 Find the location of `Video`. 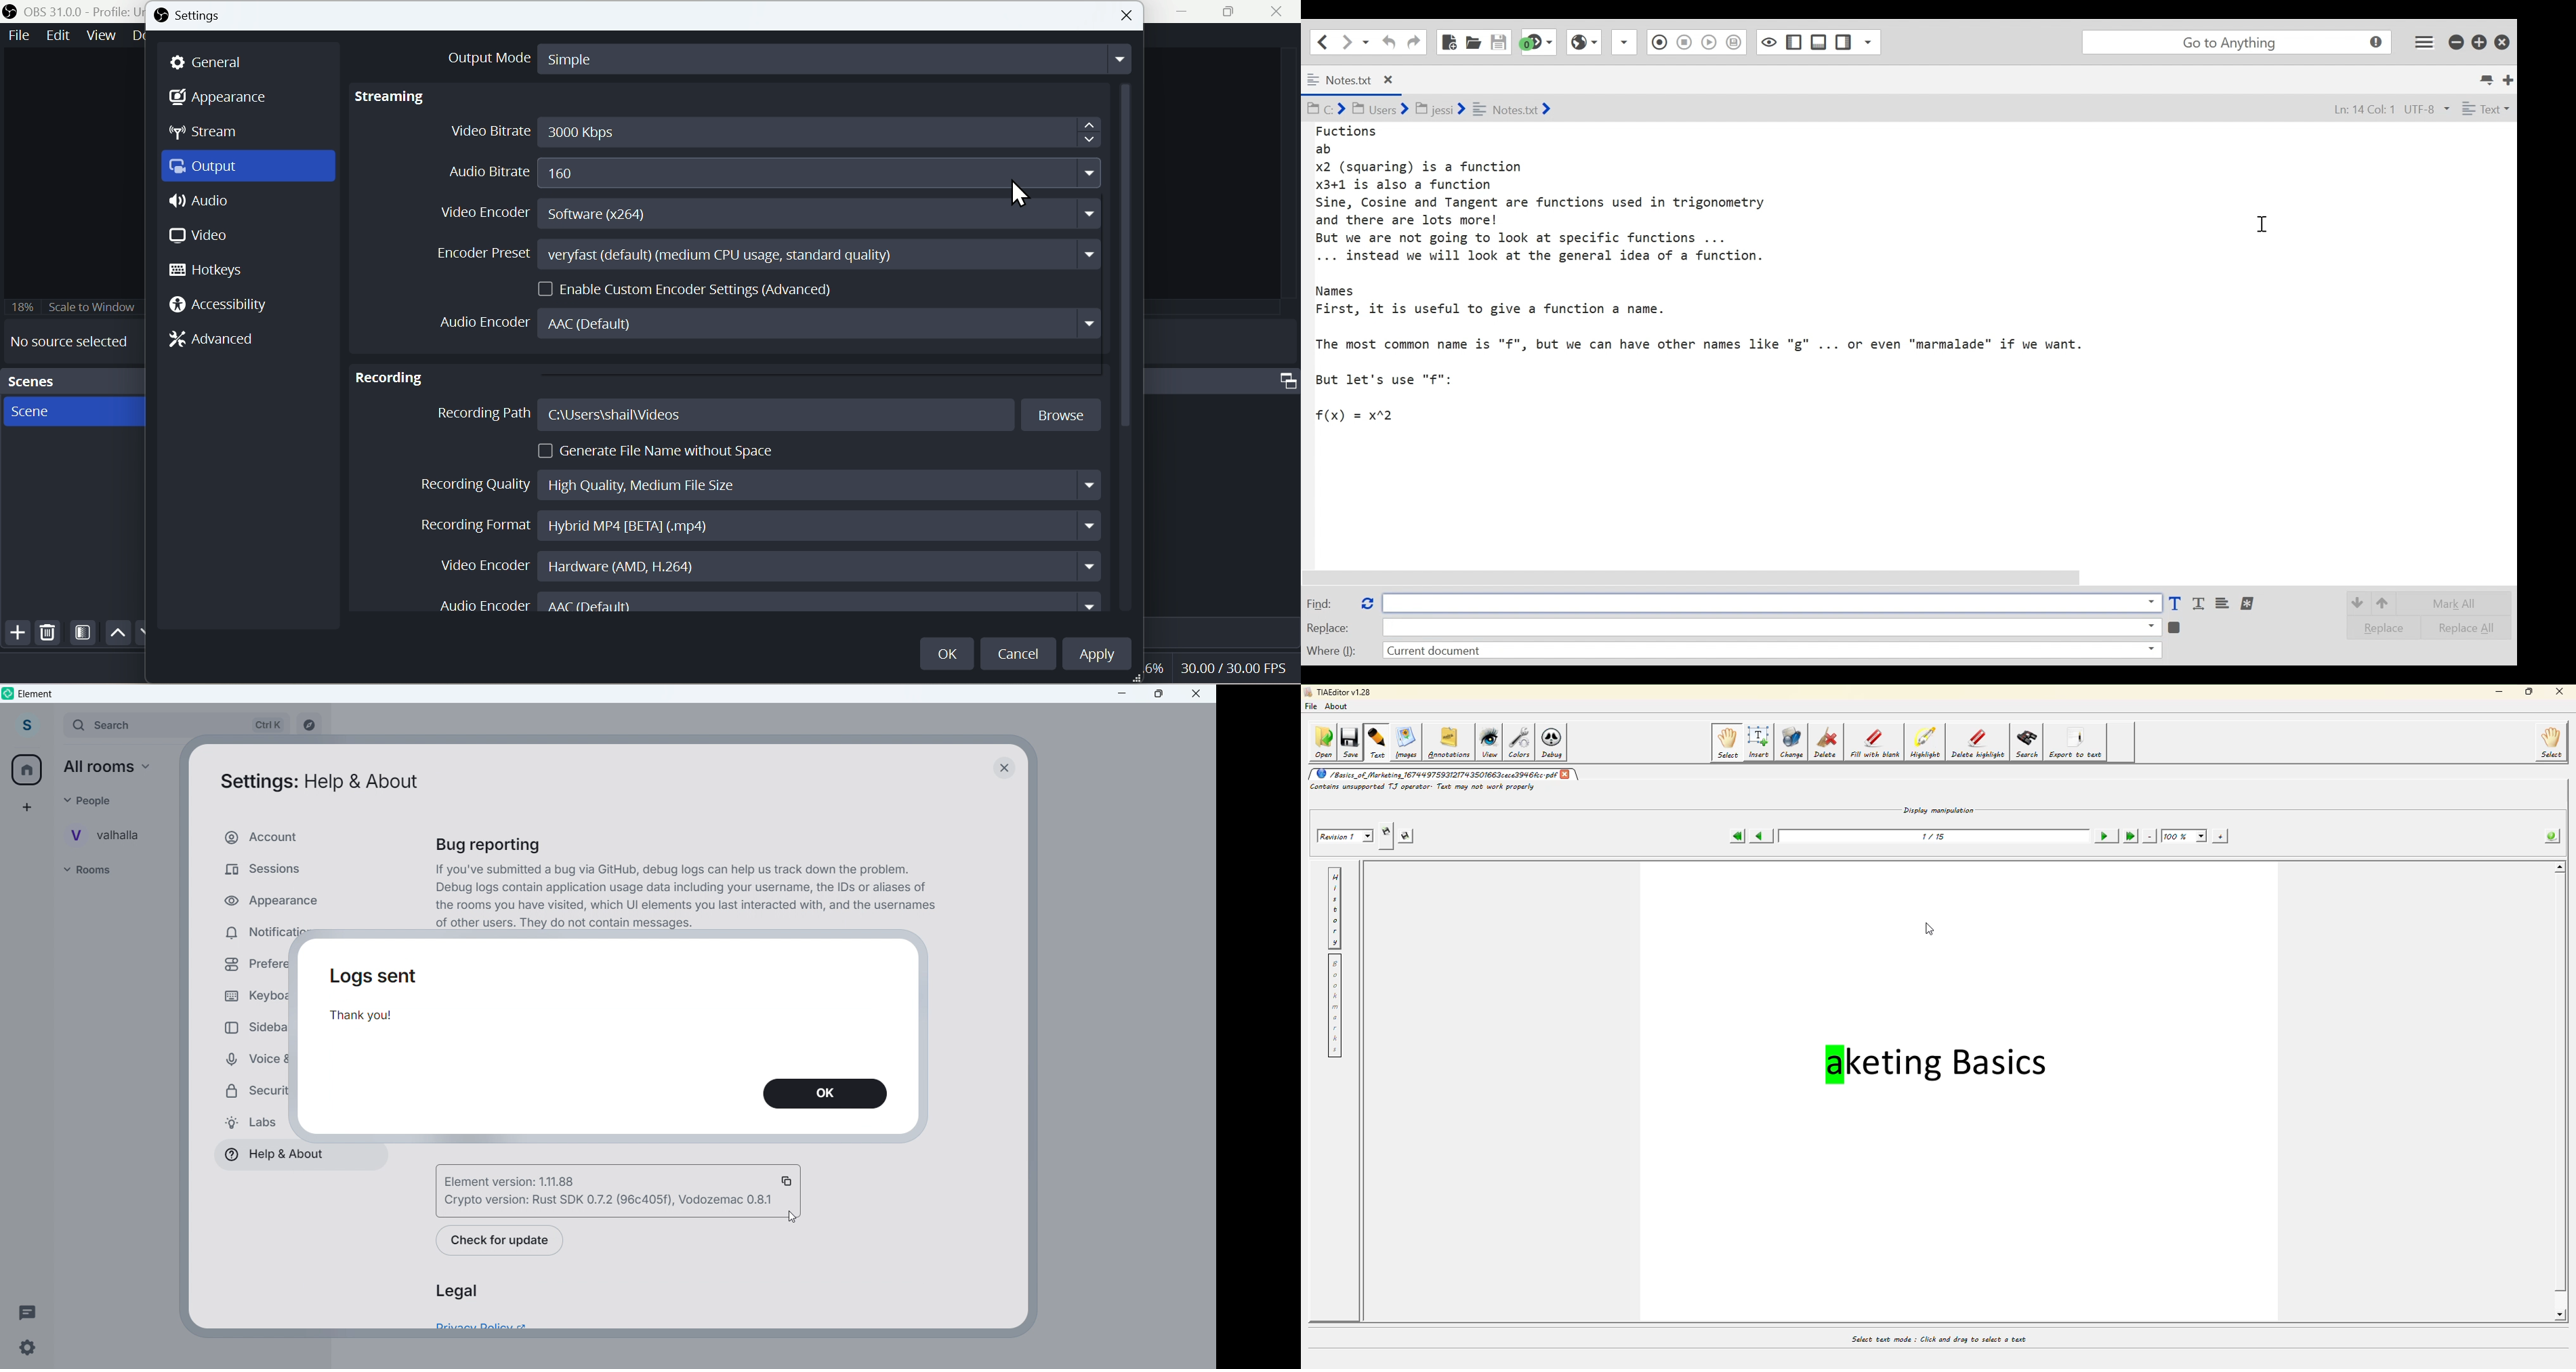

Video is located at coordinates (200, 235).